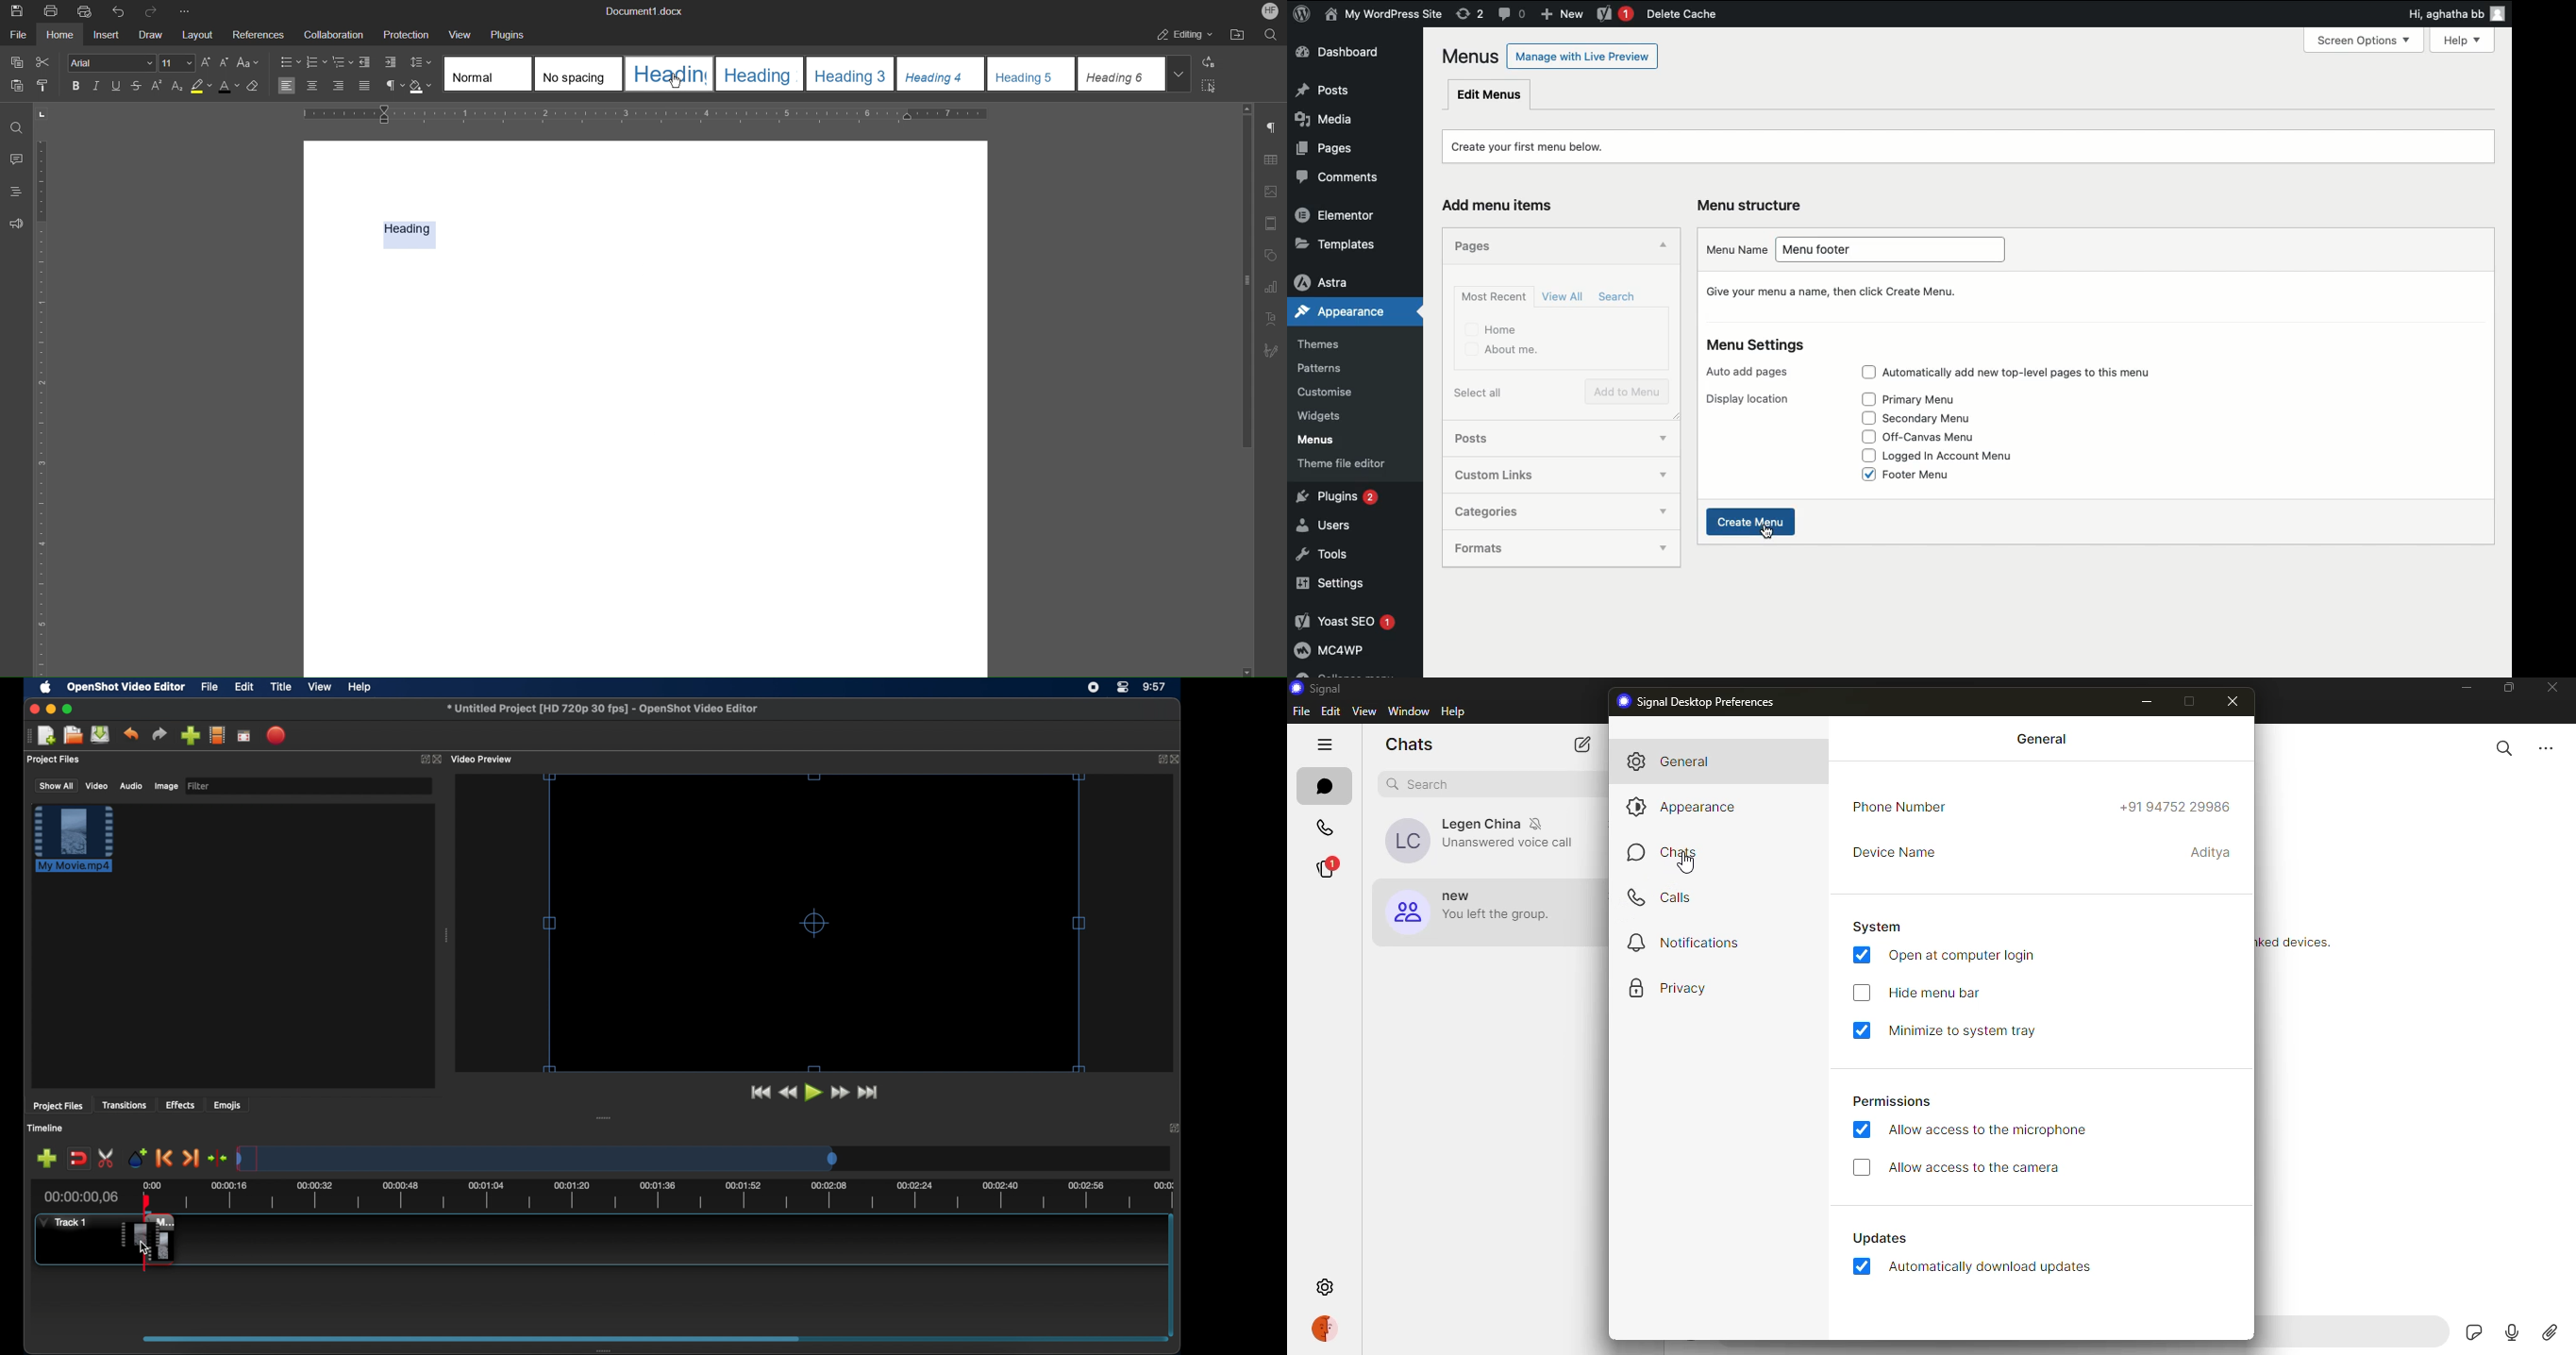 This screenshot has height=1372, width=2576. I want to click on enable razor, so click(107, 1159).